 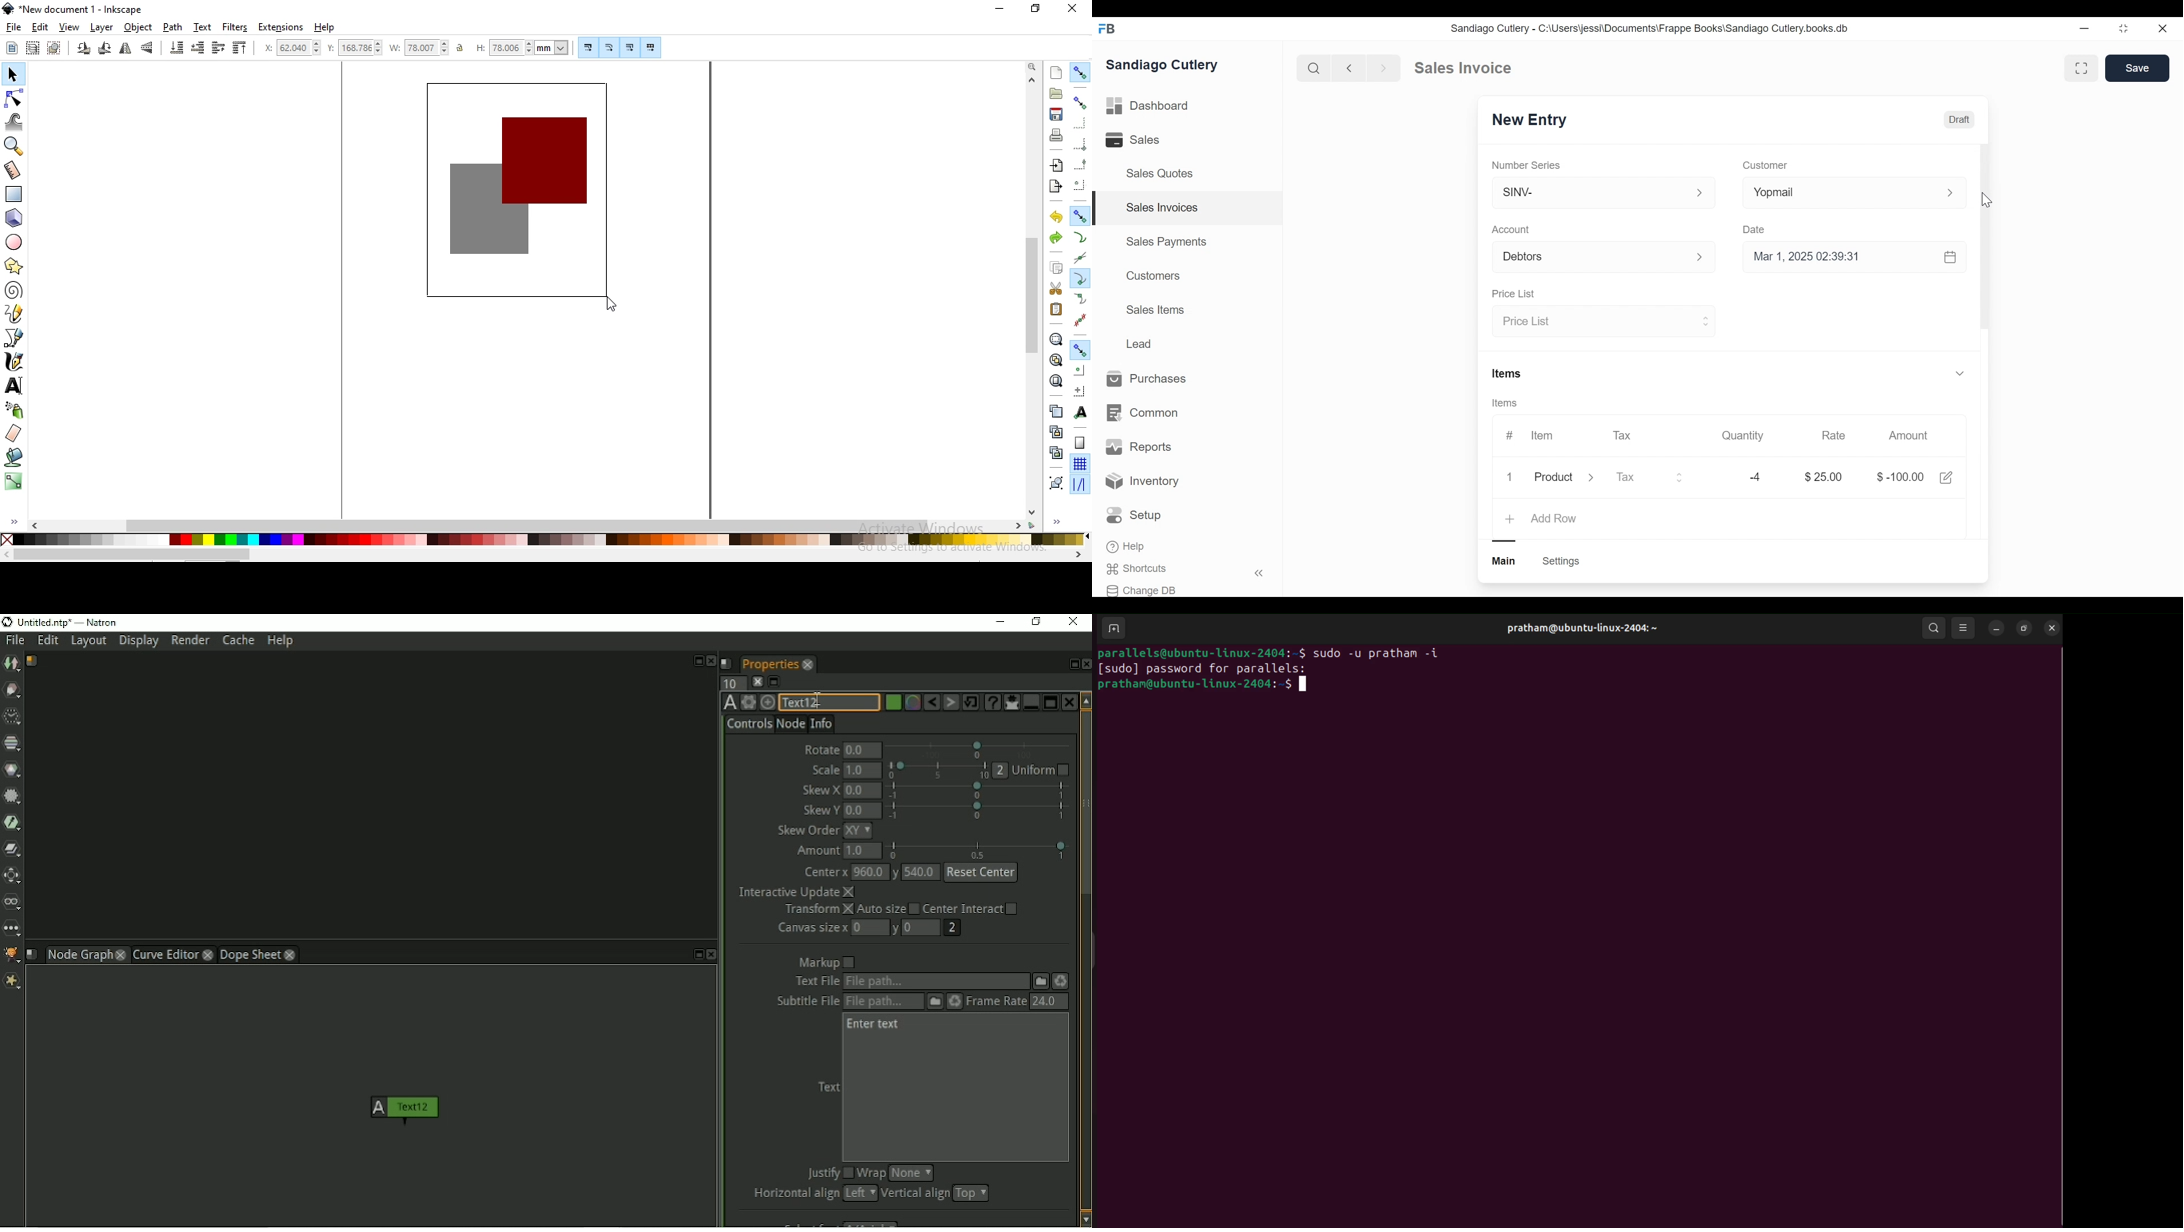 What do you see at coordinates (2083, 28) in the screenshot?
I see `Minimize` at bounding box center [2083, 28].